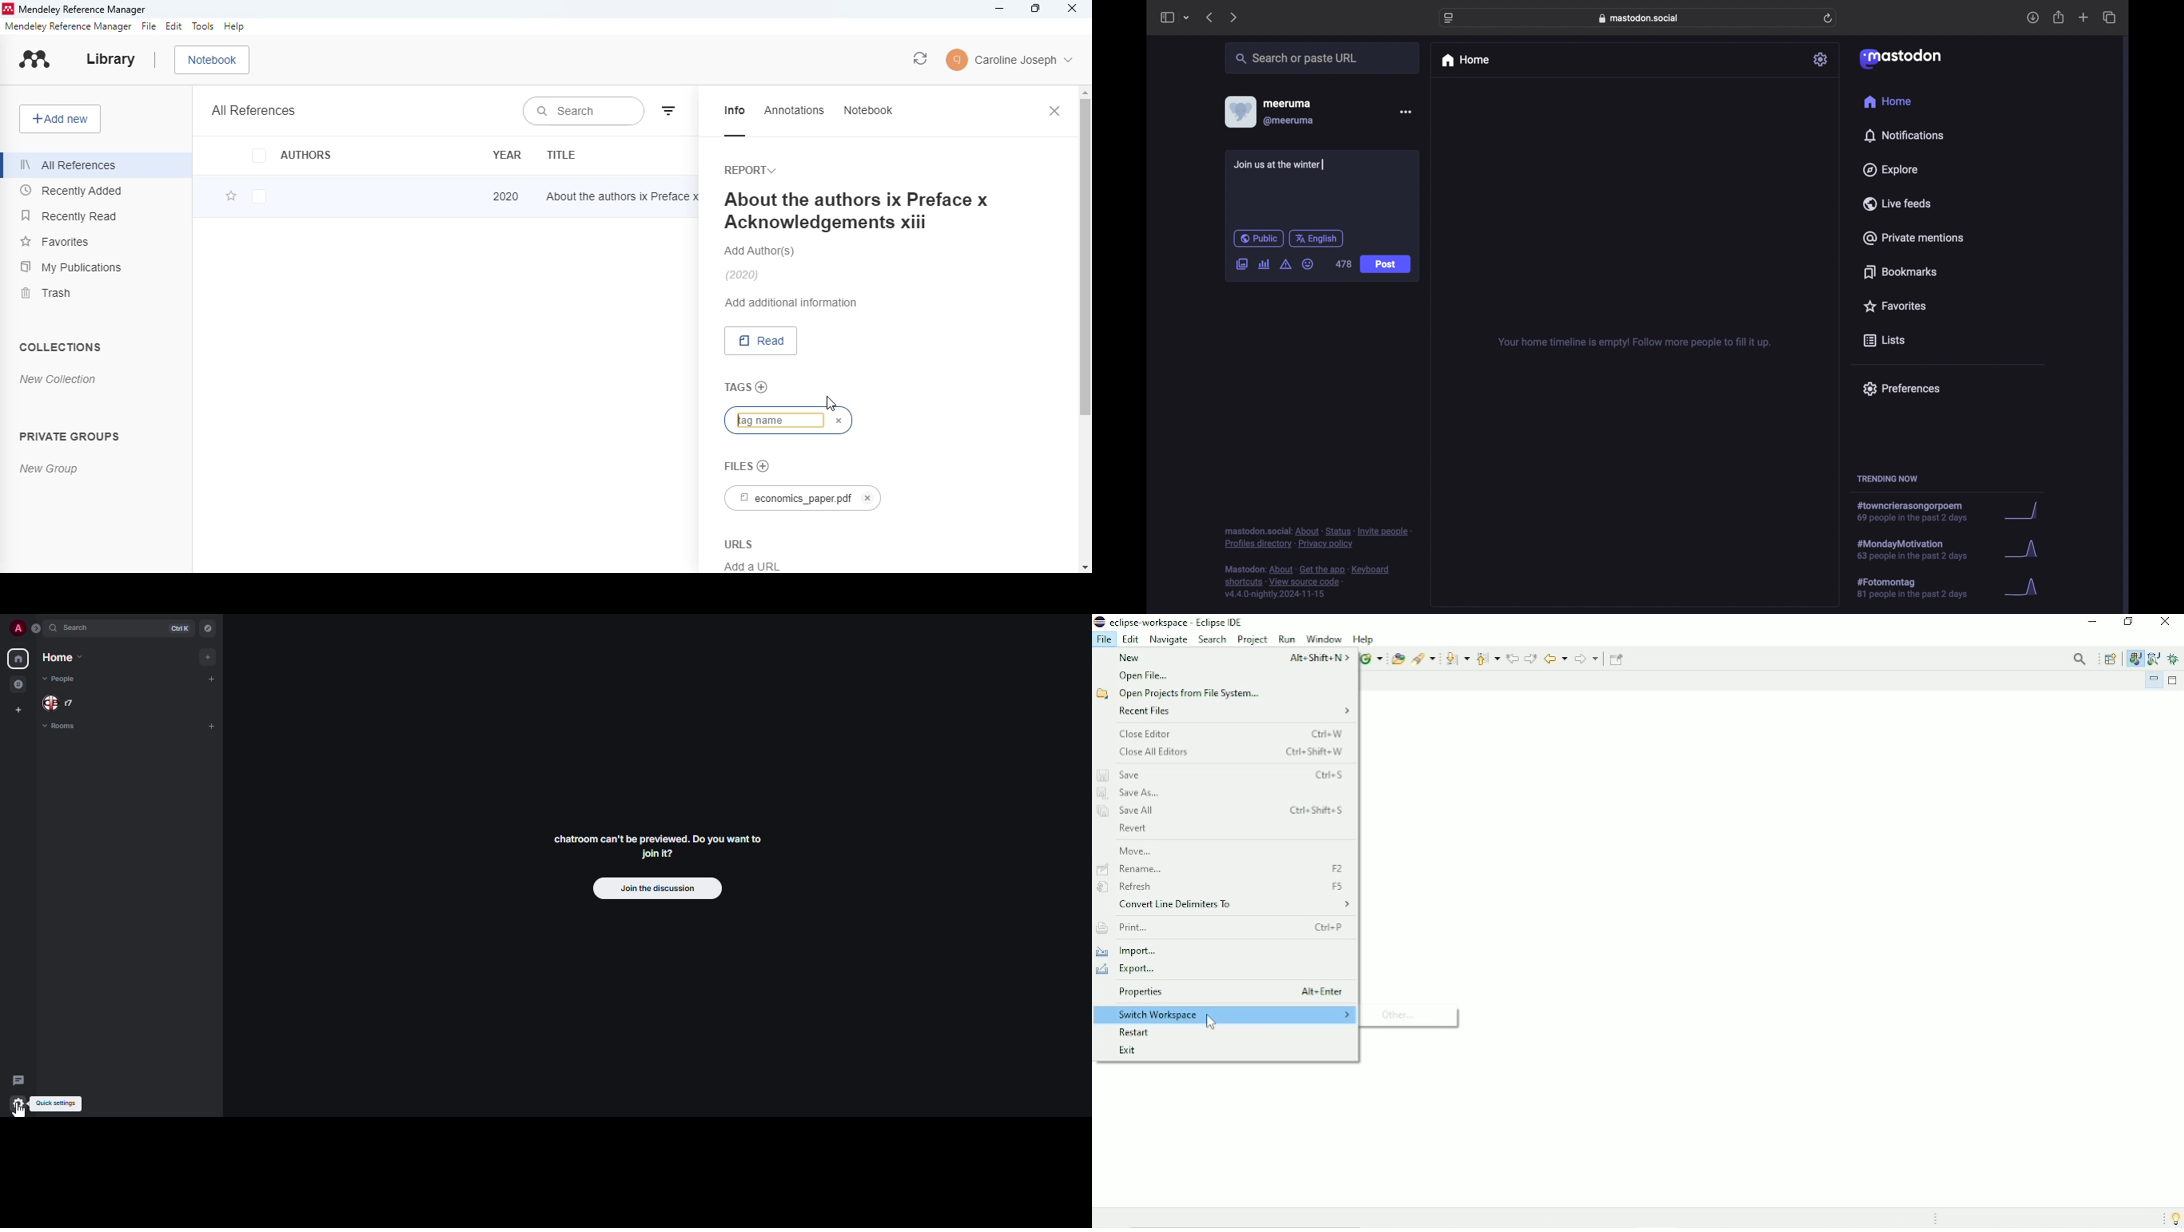  I want to click on file, so click(149, 26).